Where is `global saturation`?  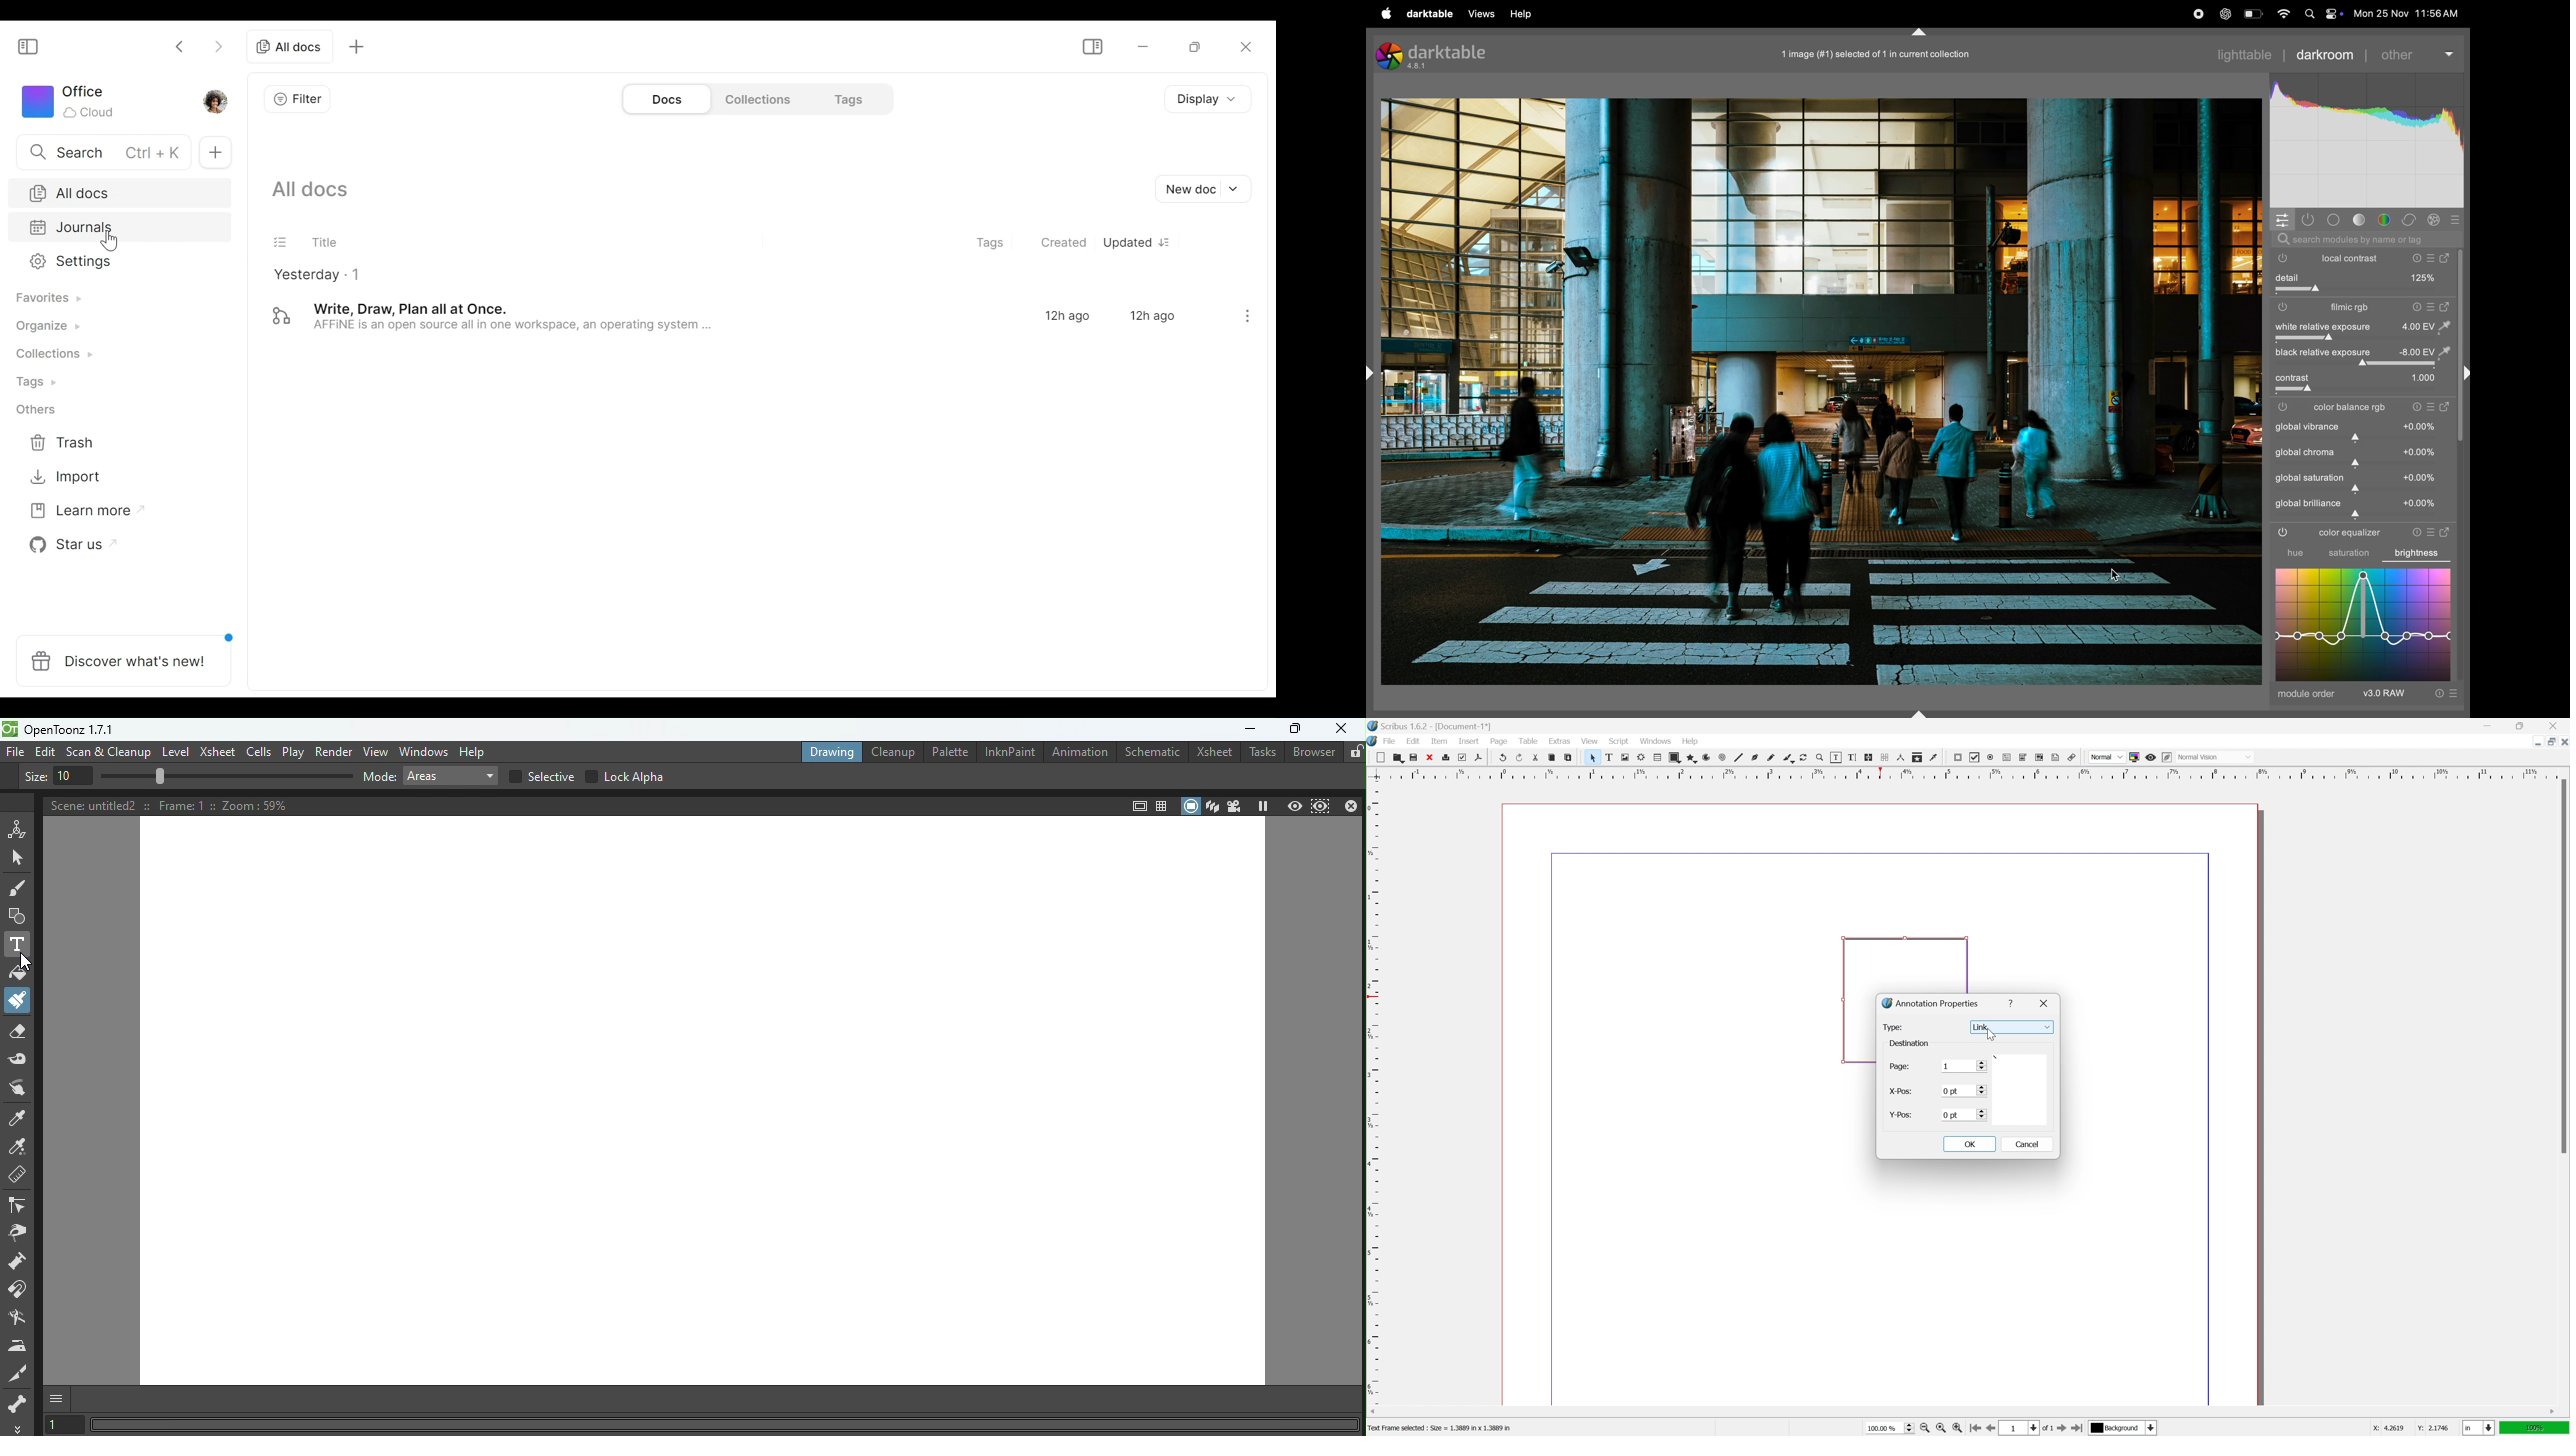 global saturation is located at coordinates (2310, 477).